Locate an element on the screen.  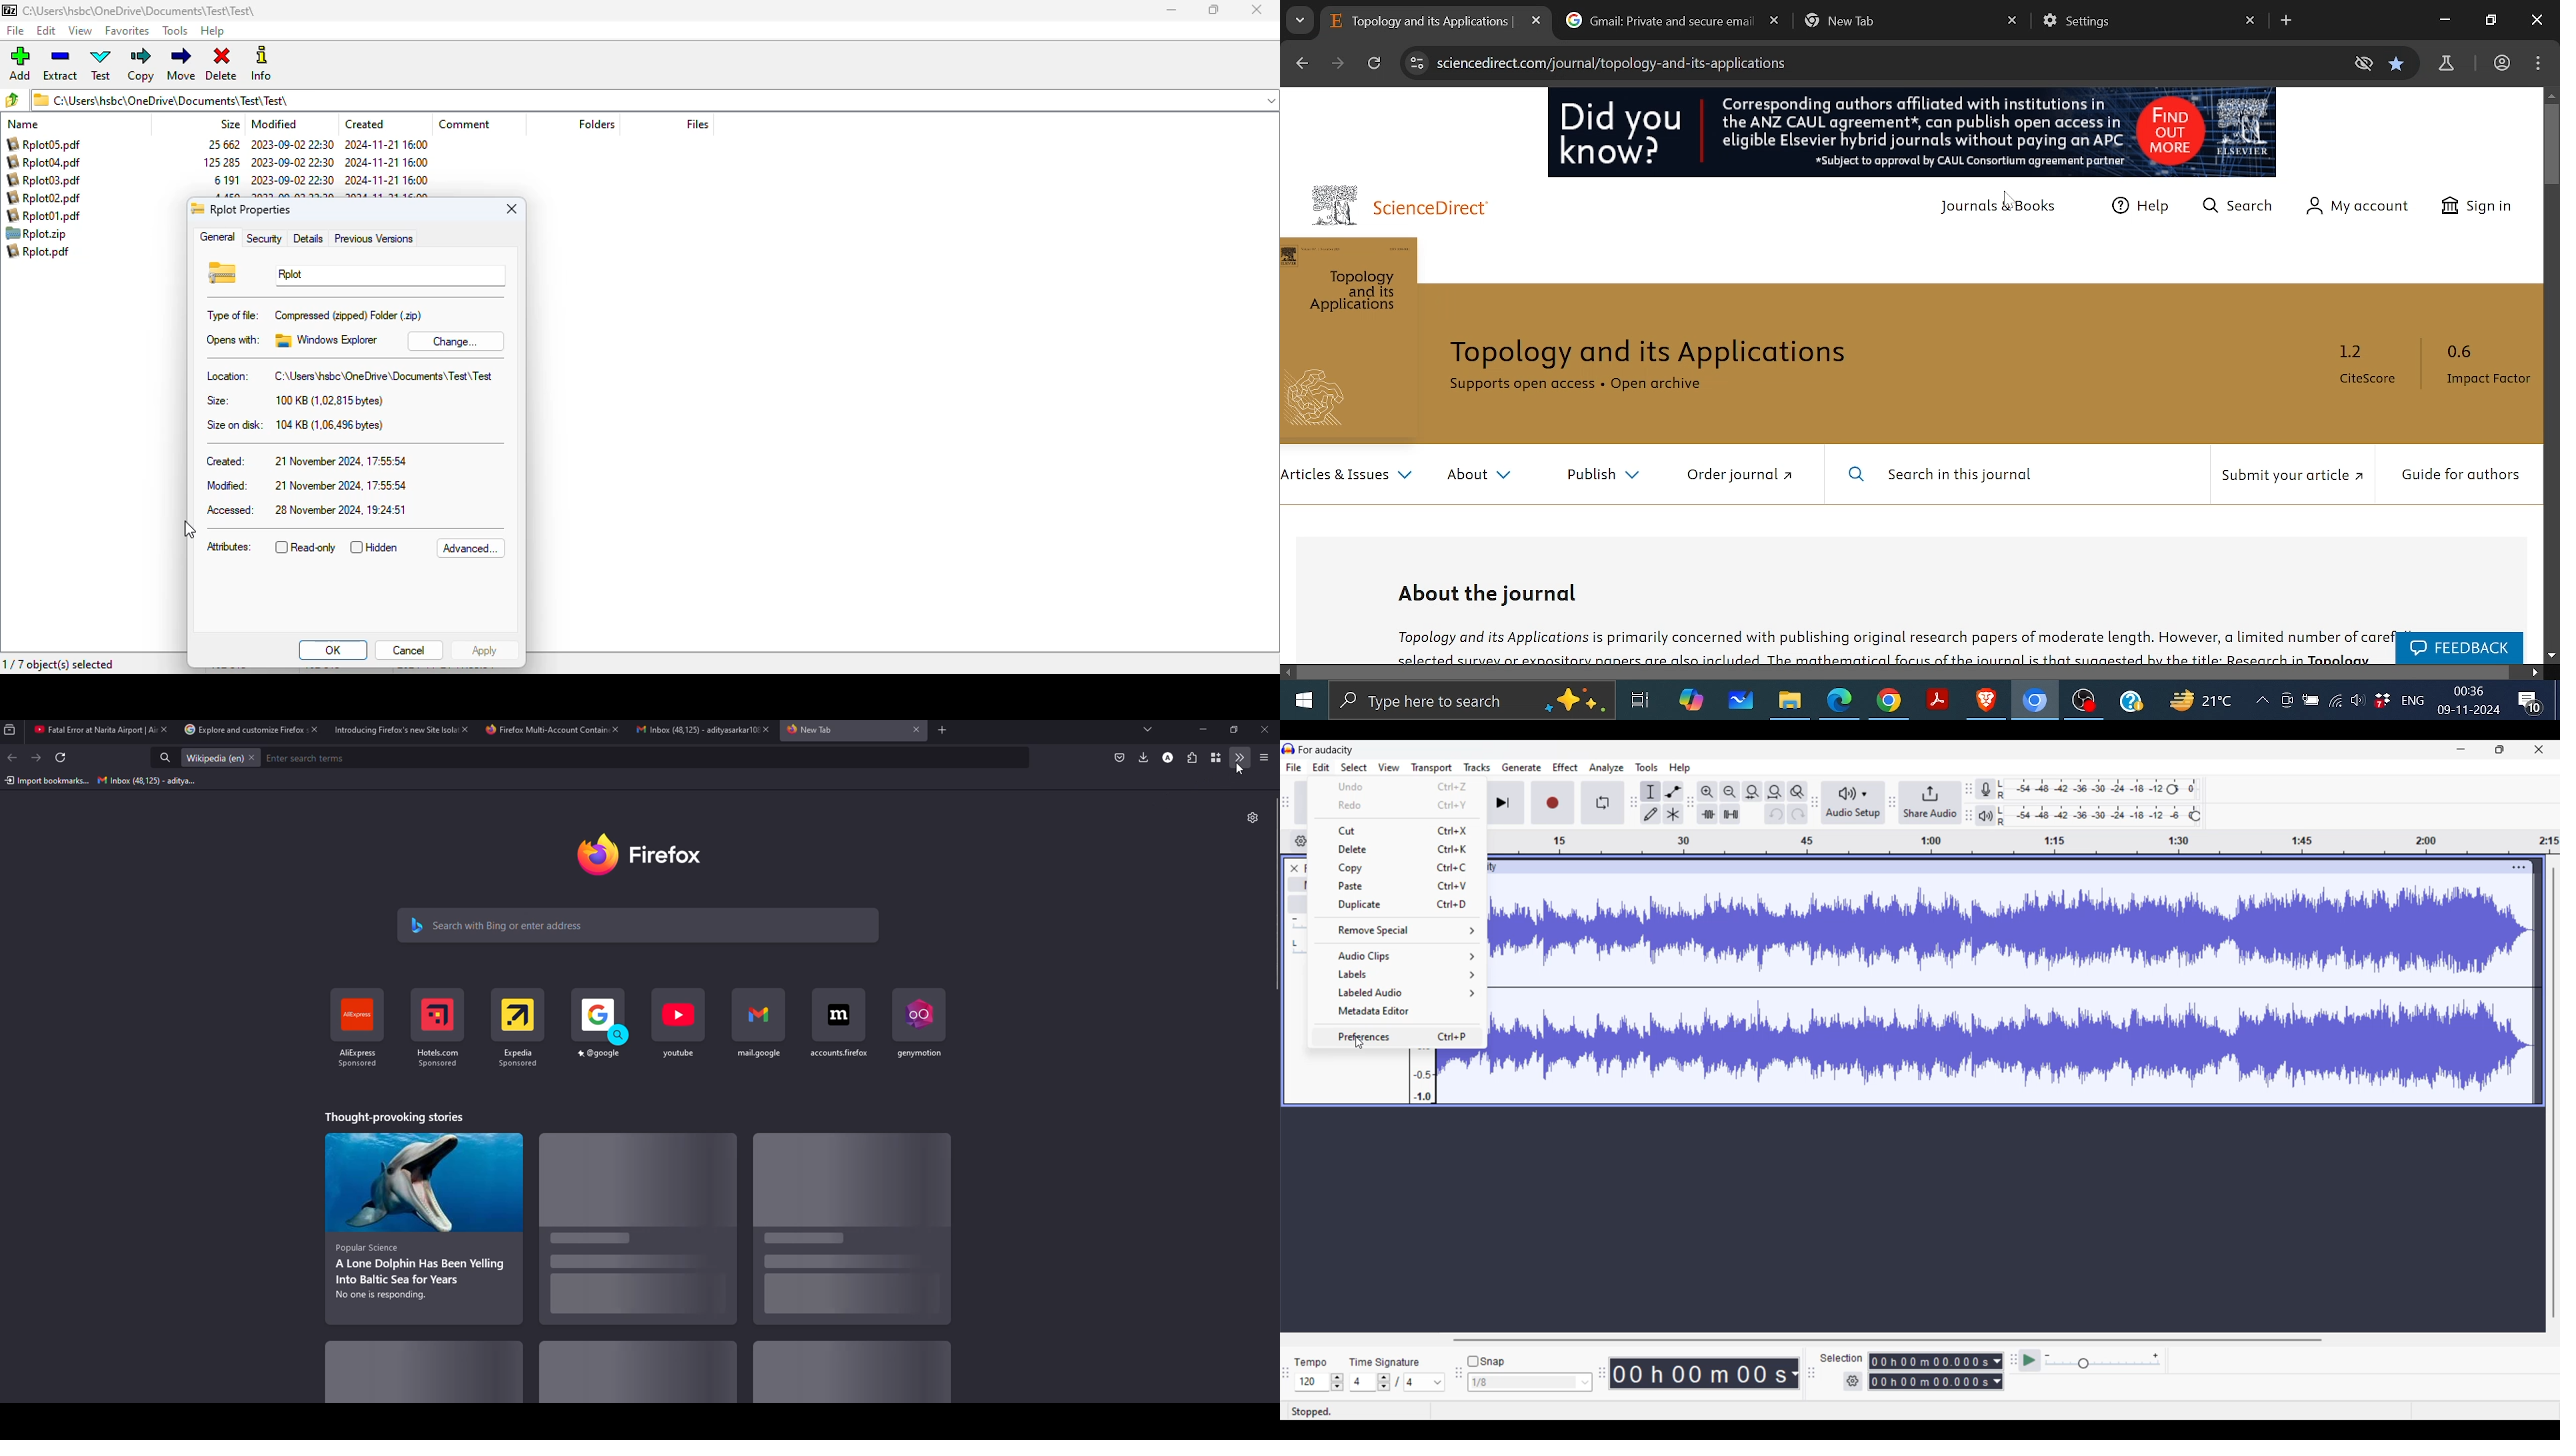
created: 21 november 2024, 15:55:54 is located at coordinates (304, 462).